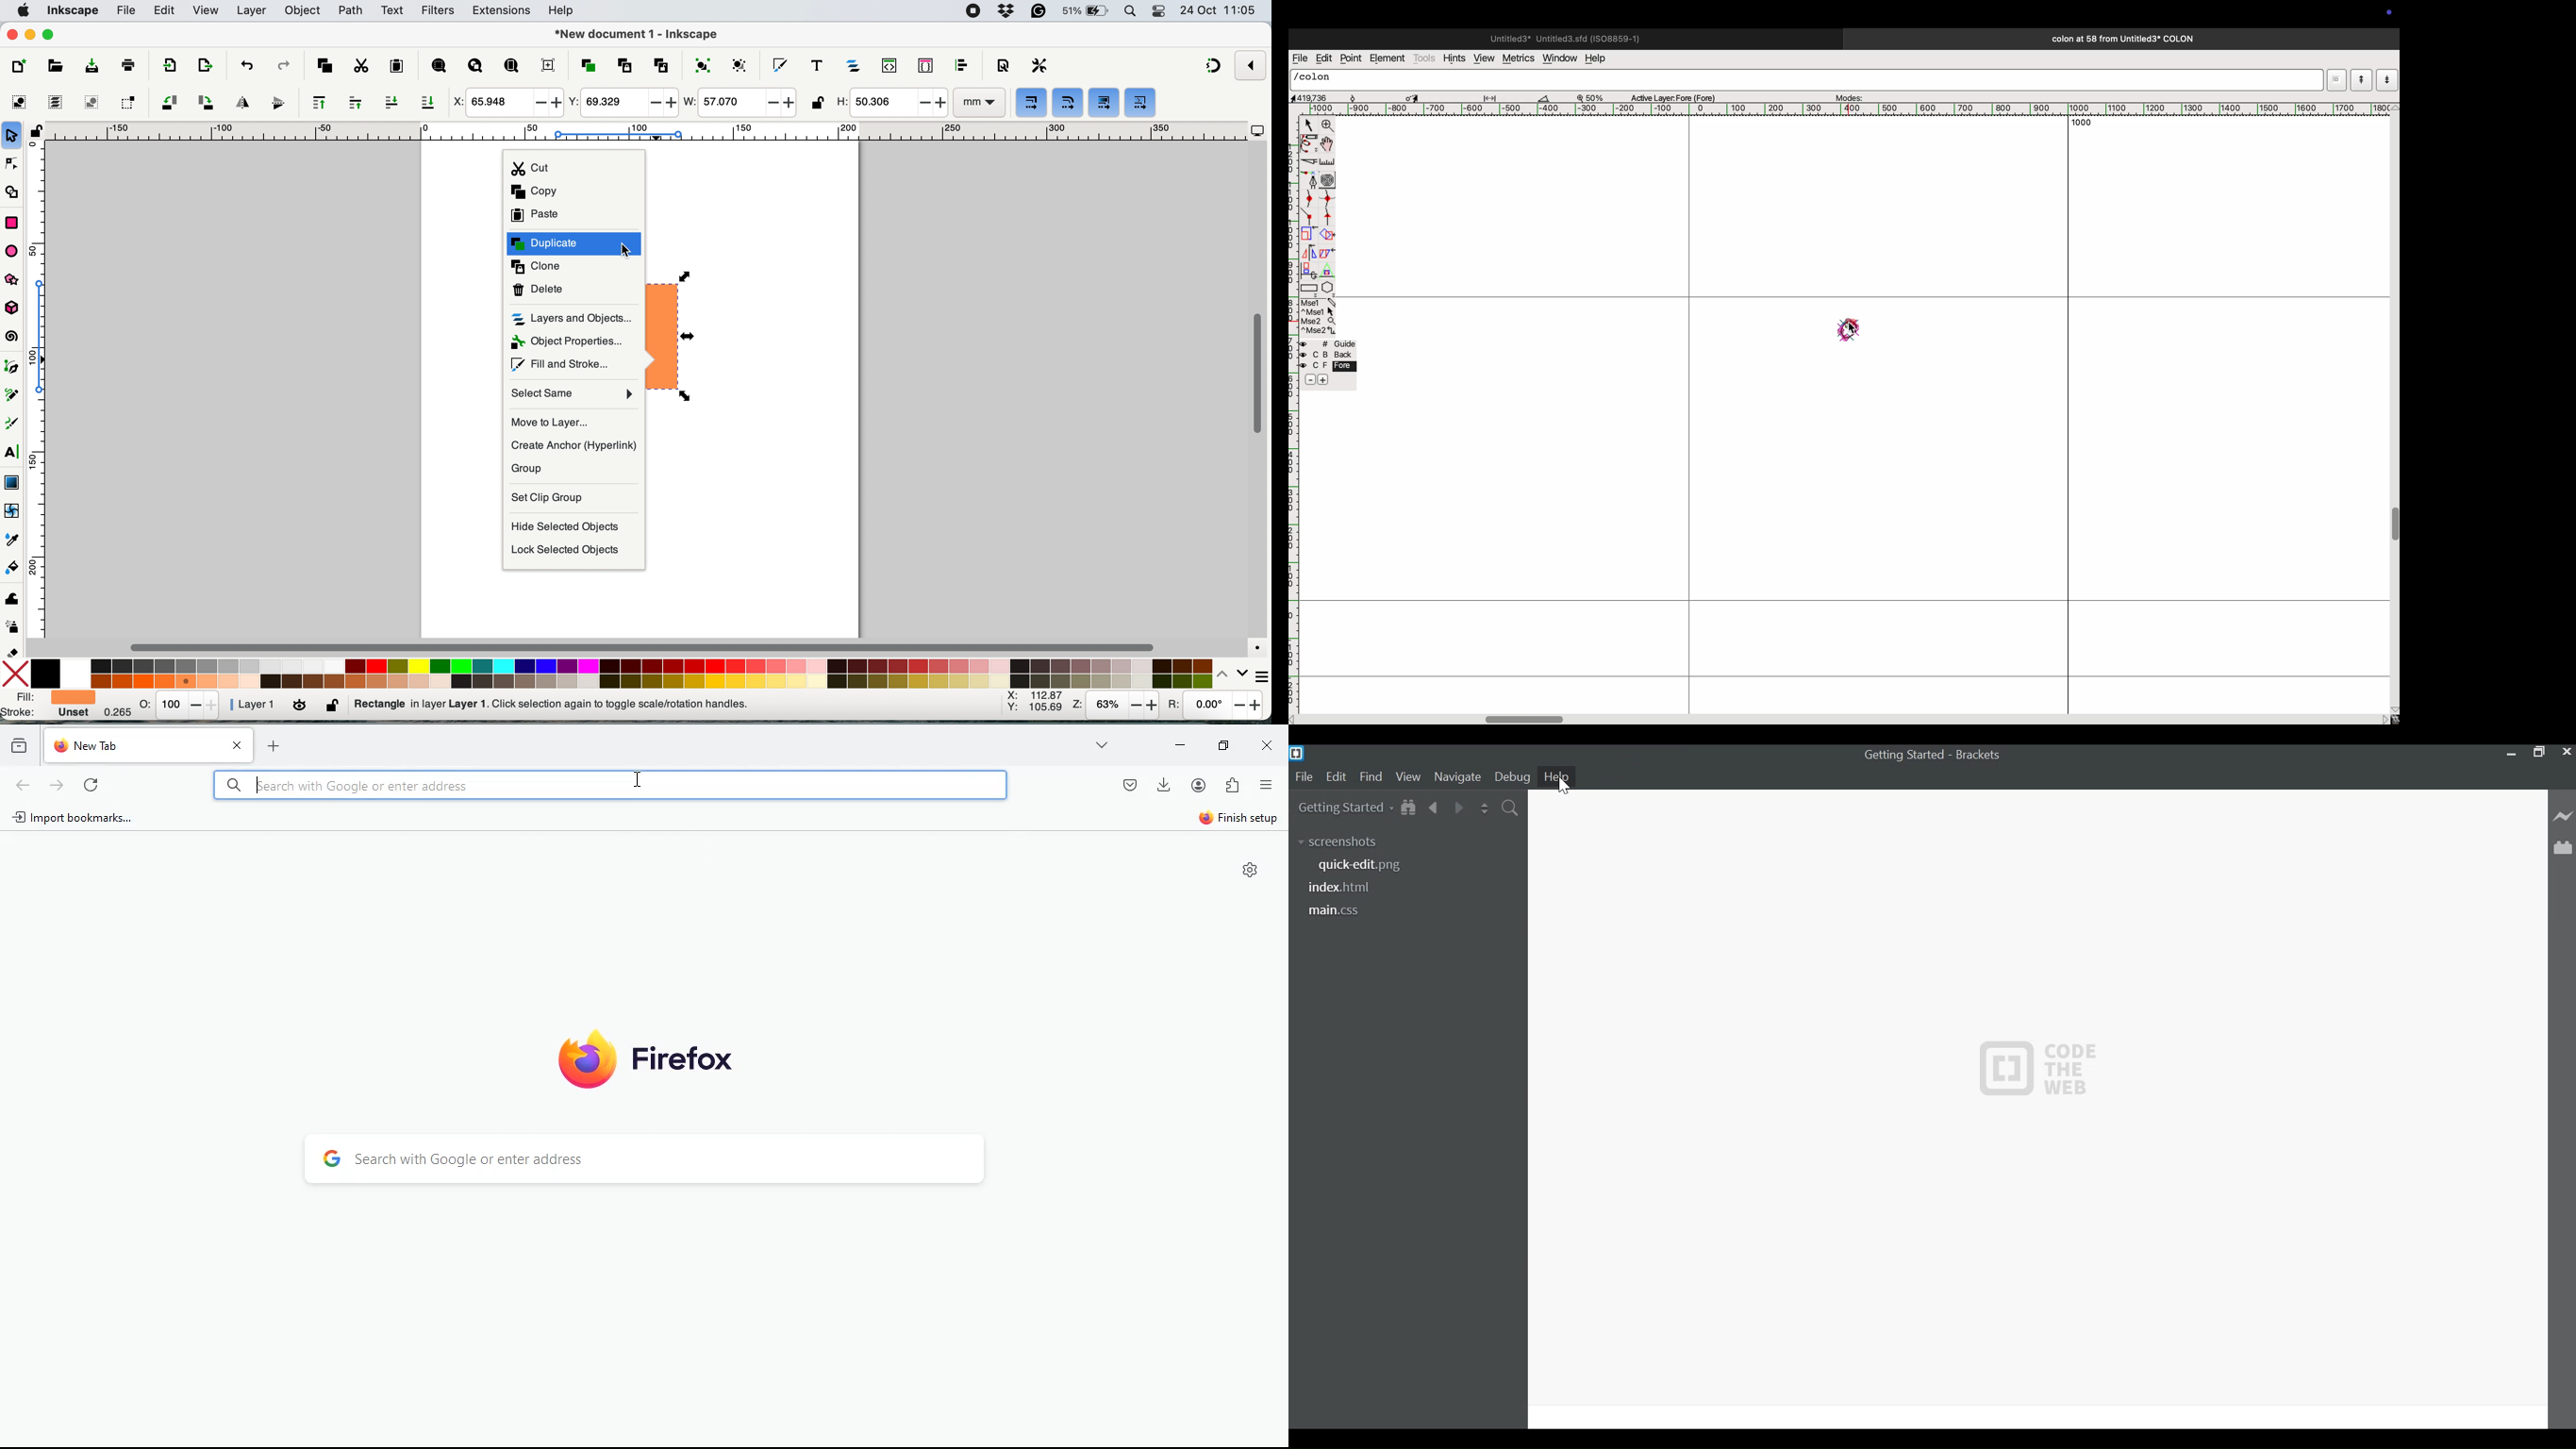  What do you see at coordinates (13, 627) in the screenshot?
I see `spray tool` at bounding box center [13, 627].